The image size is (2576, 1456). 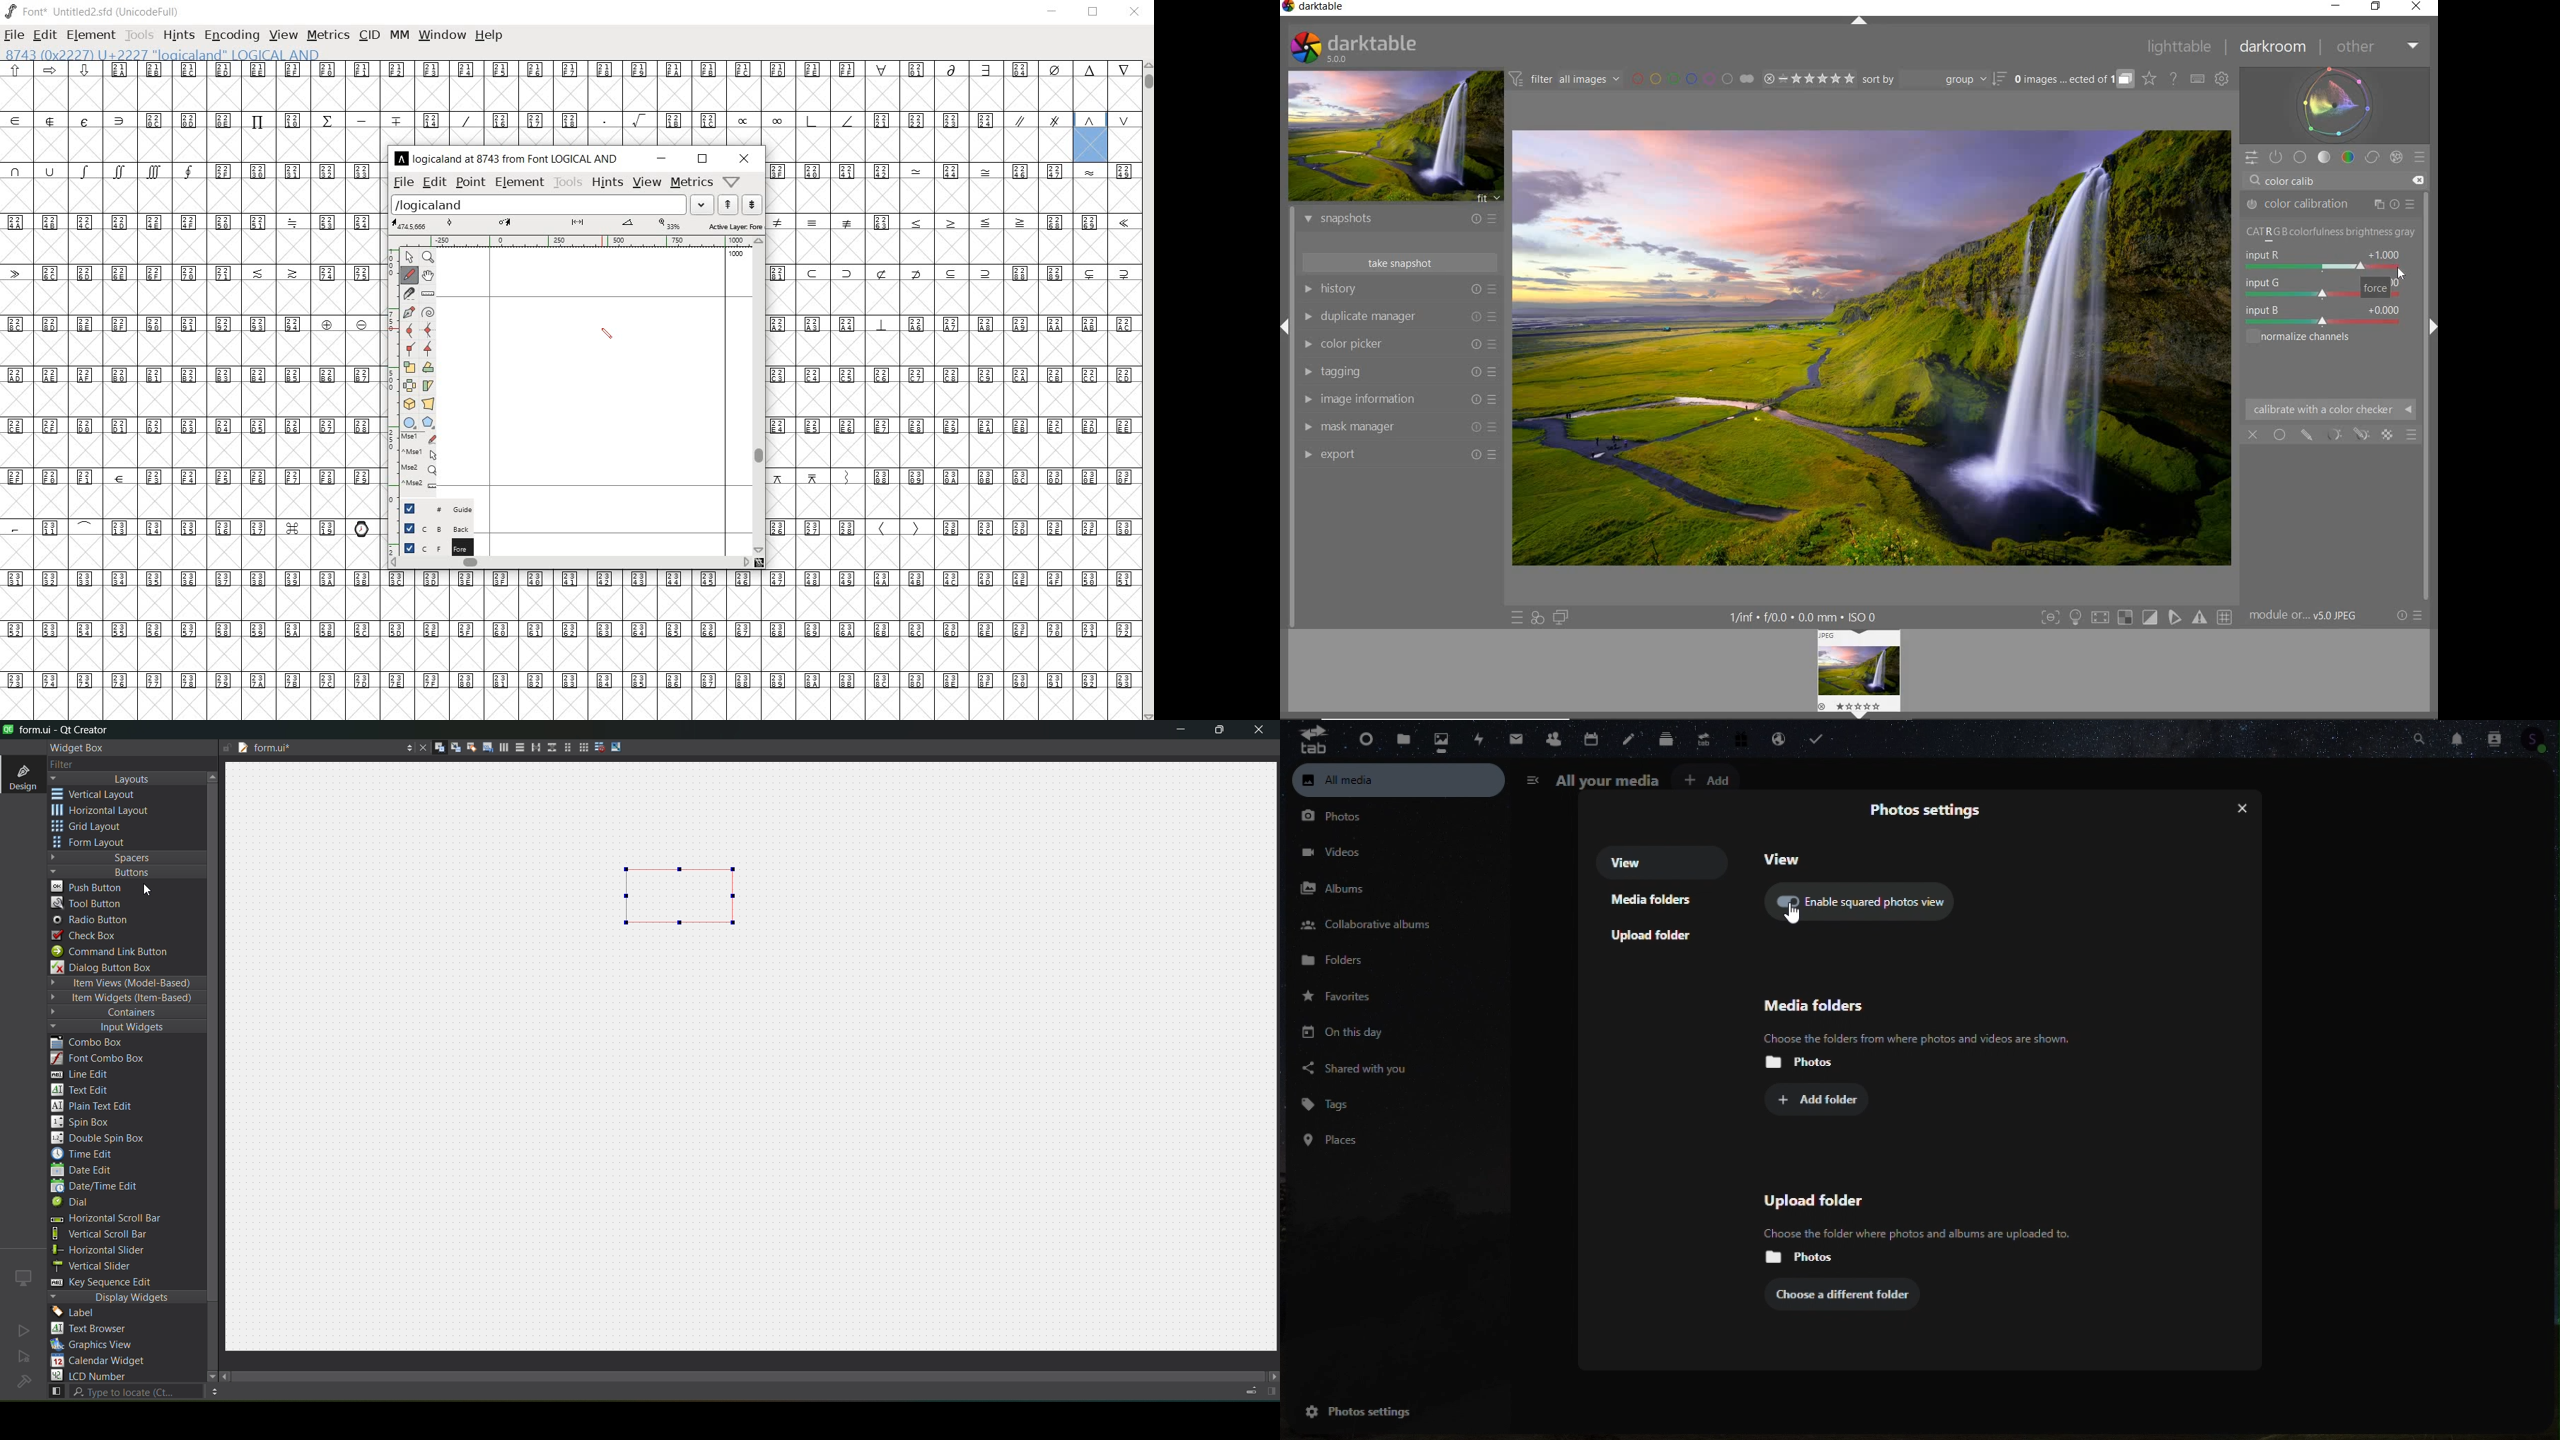 I want to click on tools, so click(x=140, y=35).